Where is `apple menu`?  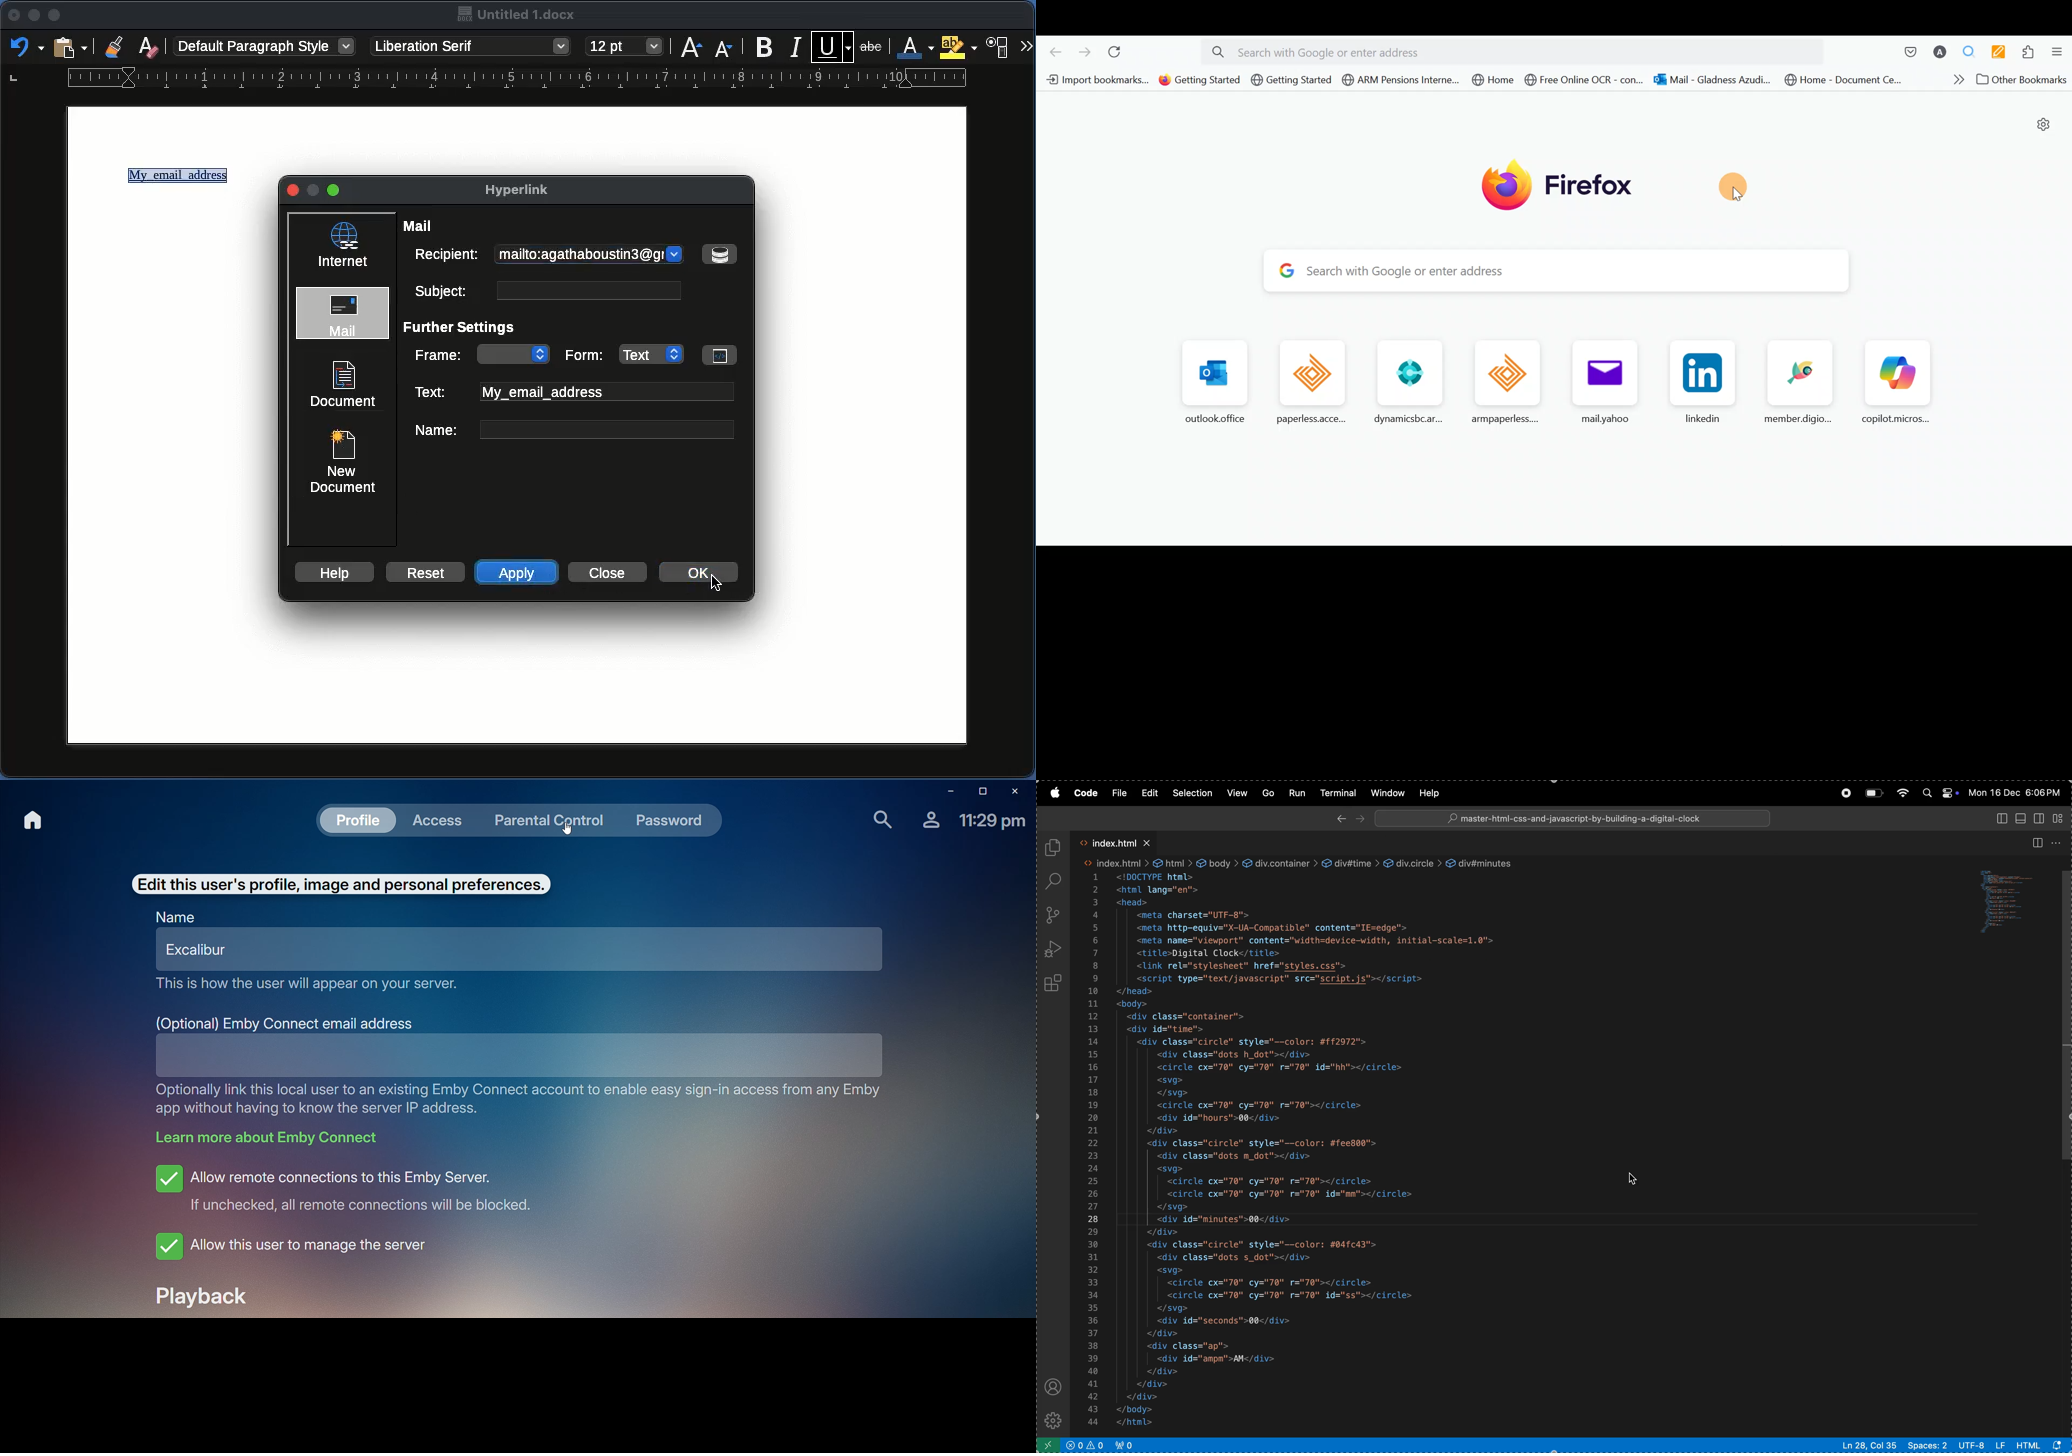
apple menu is located at coordinates (1053, 793).